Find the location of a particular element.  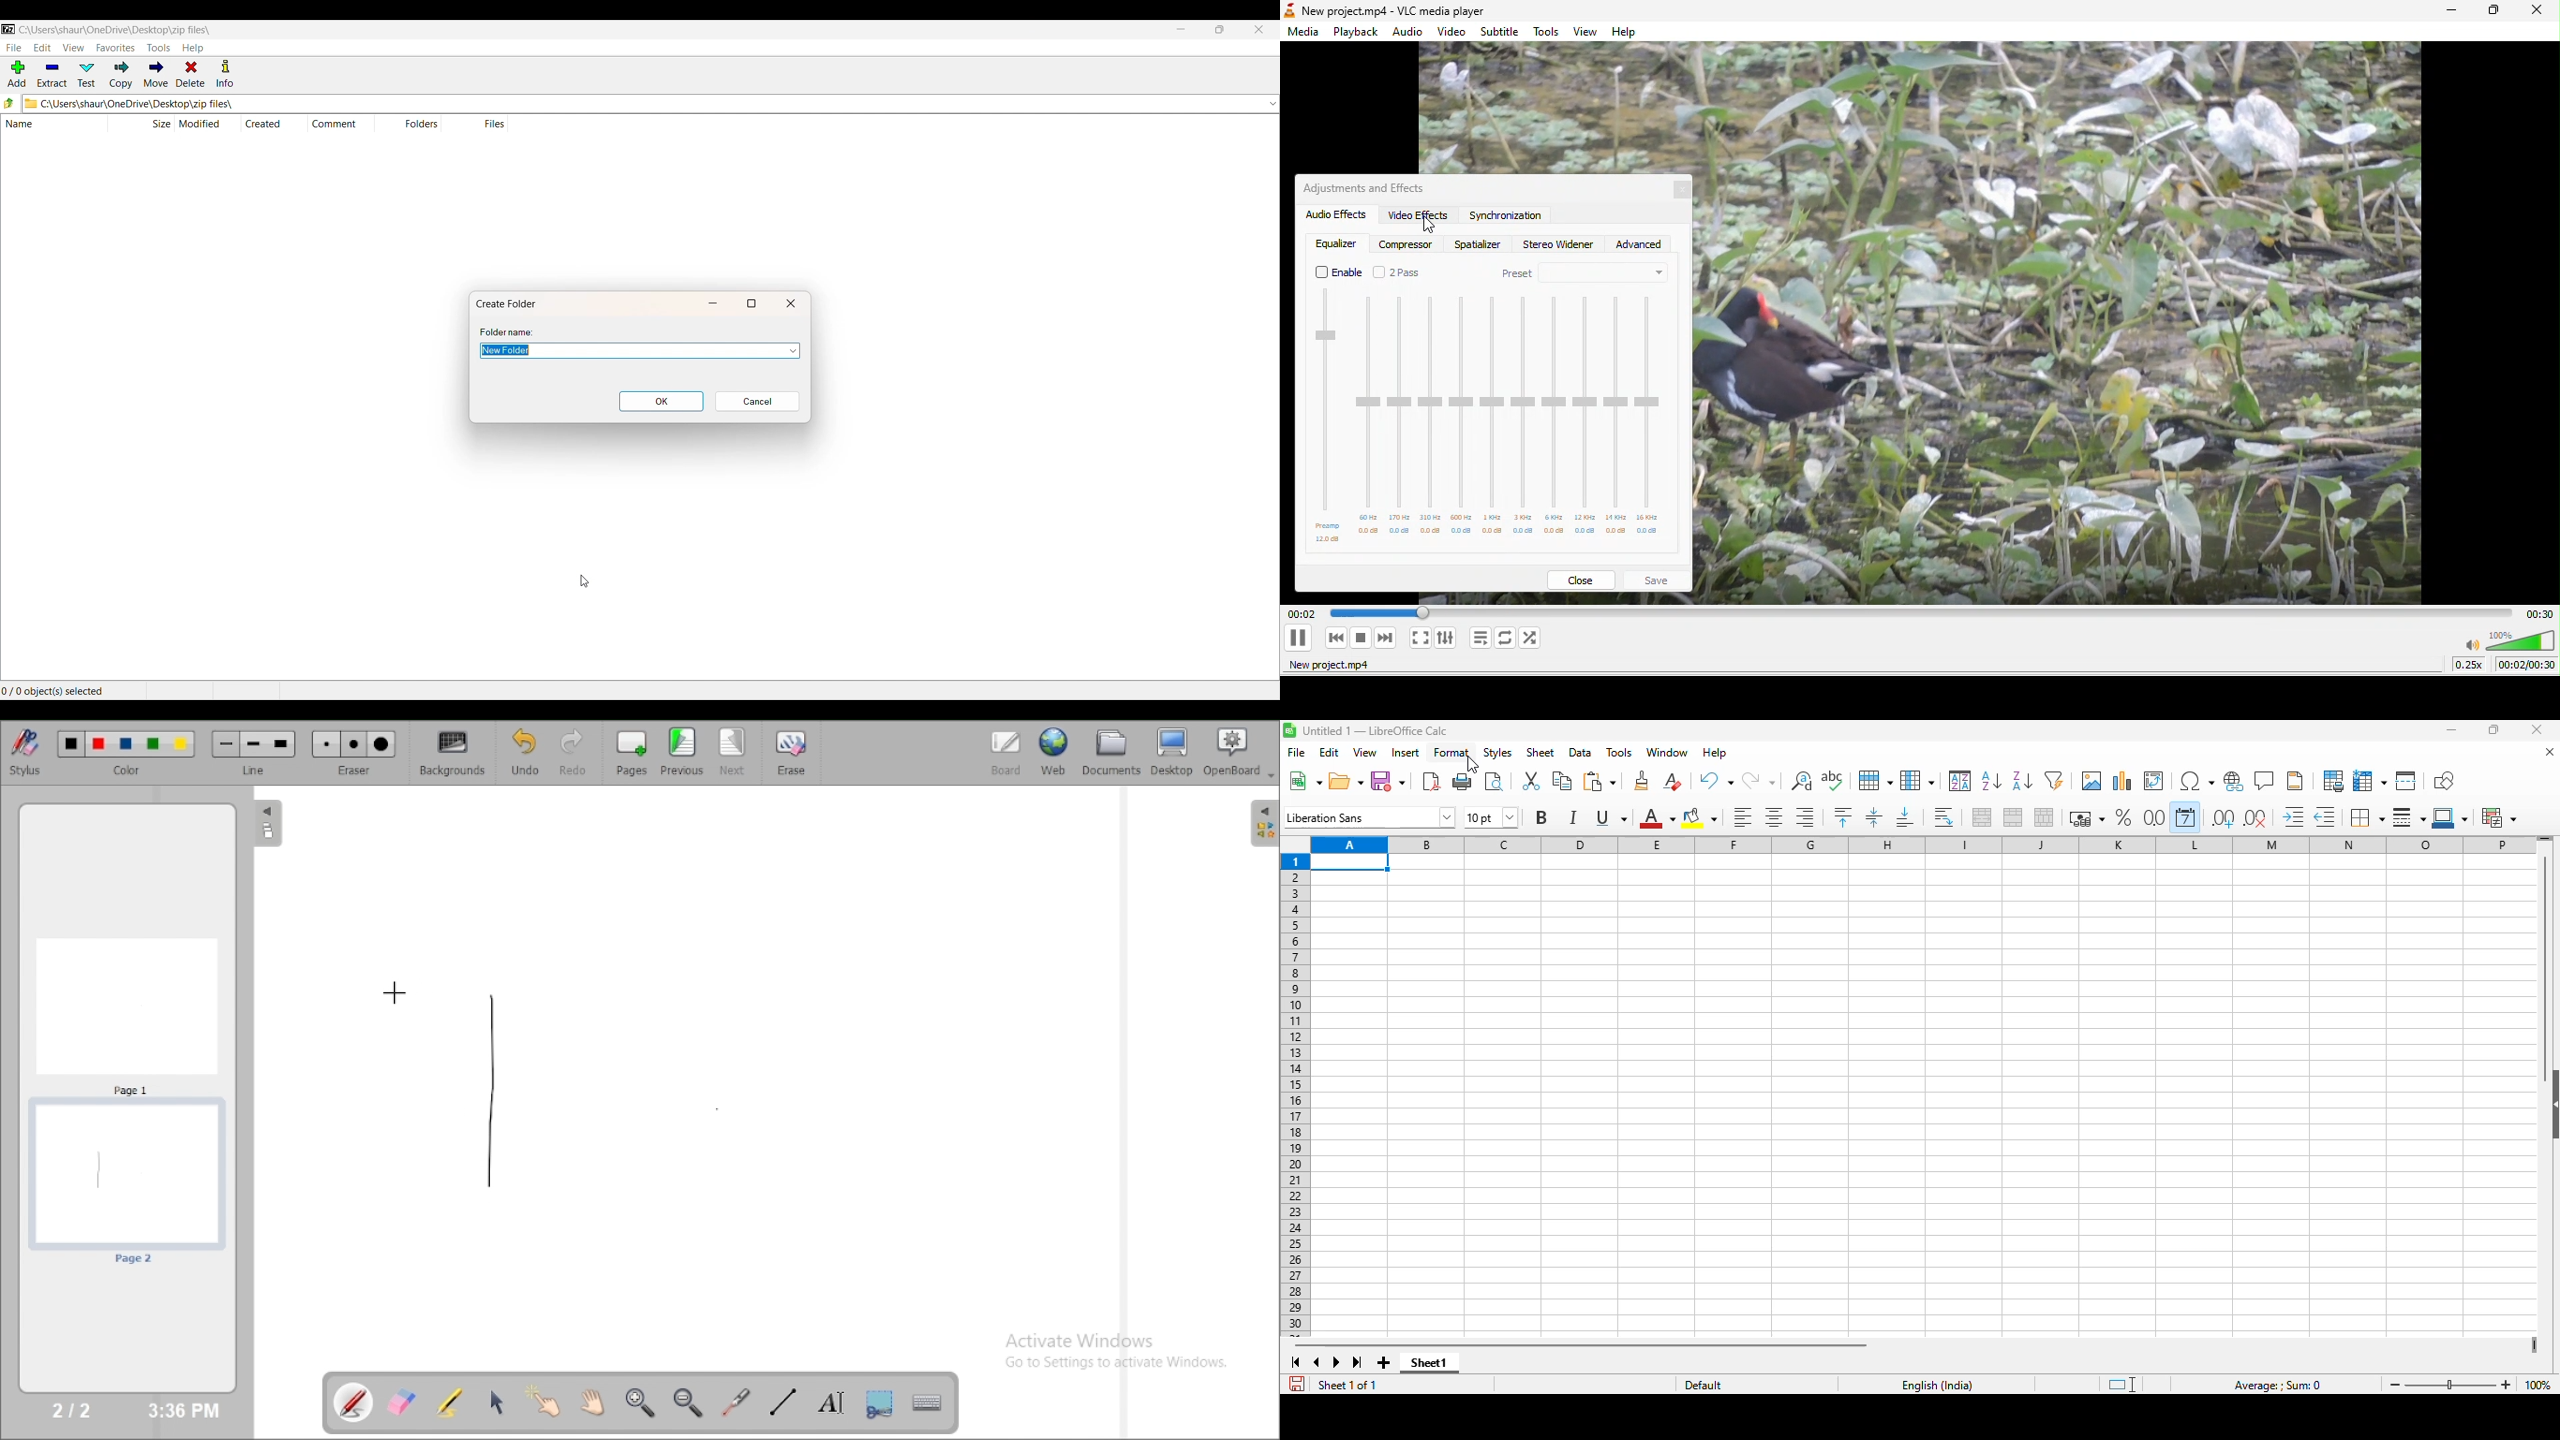

tools is located at coordinates (1548, 33).